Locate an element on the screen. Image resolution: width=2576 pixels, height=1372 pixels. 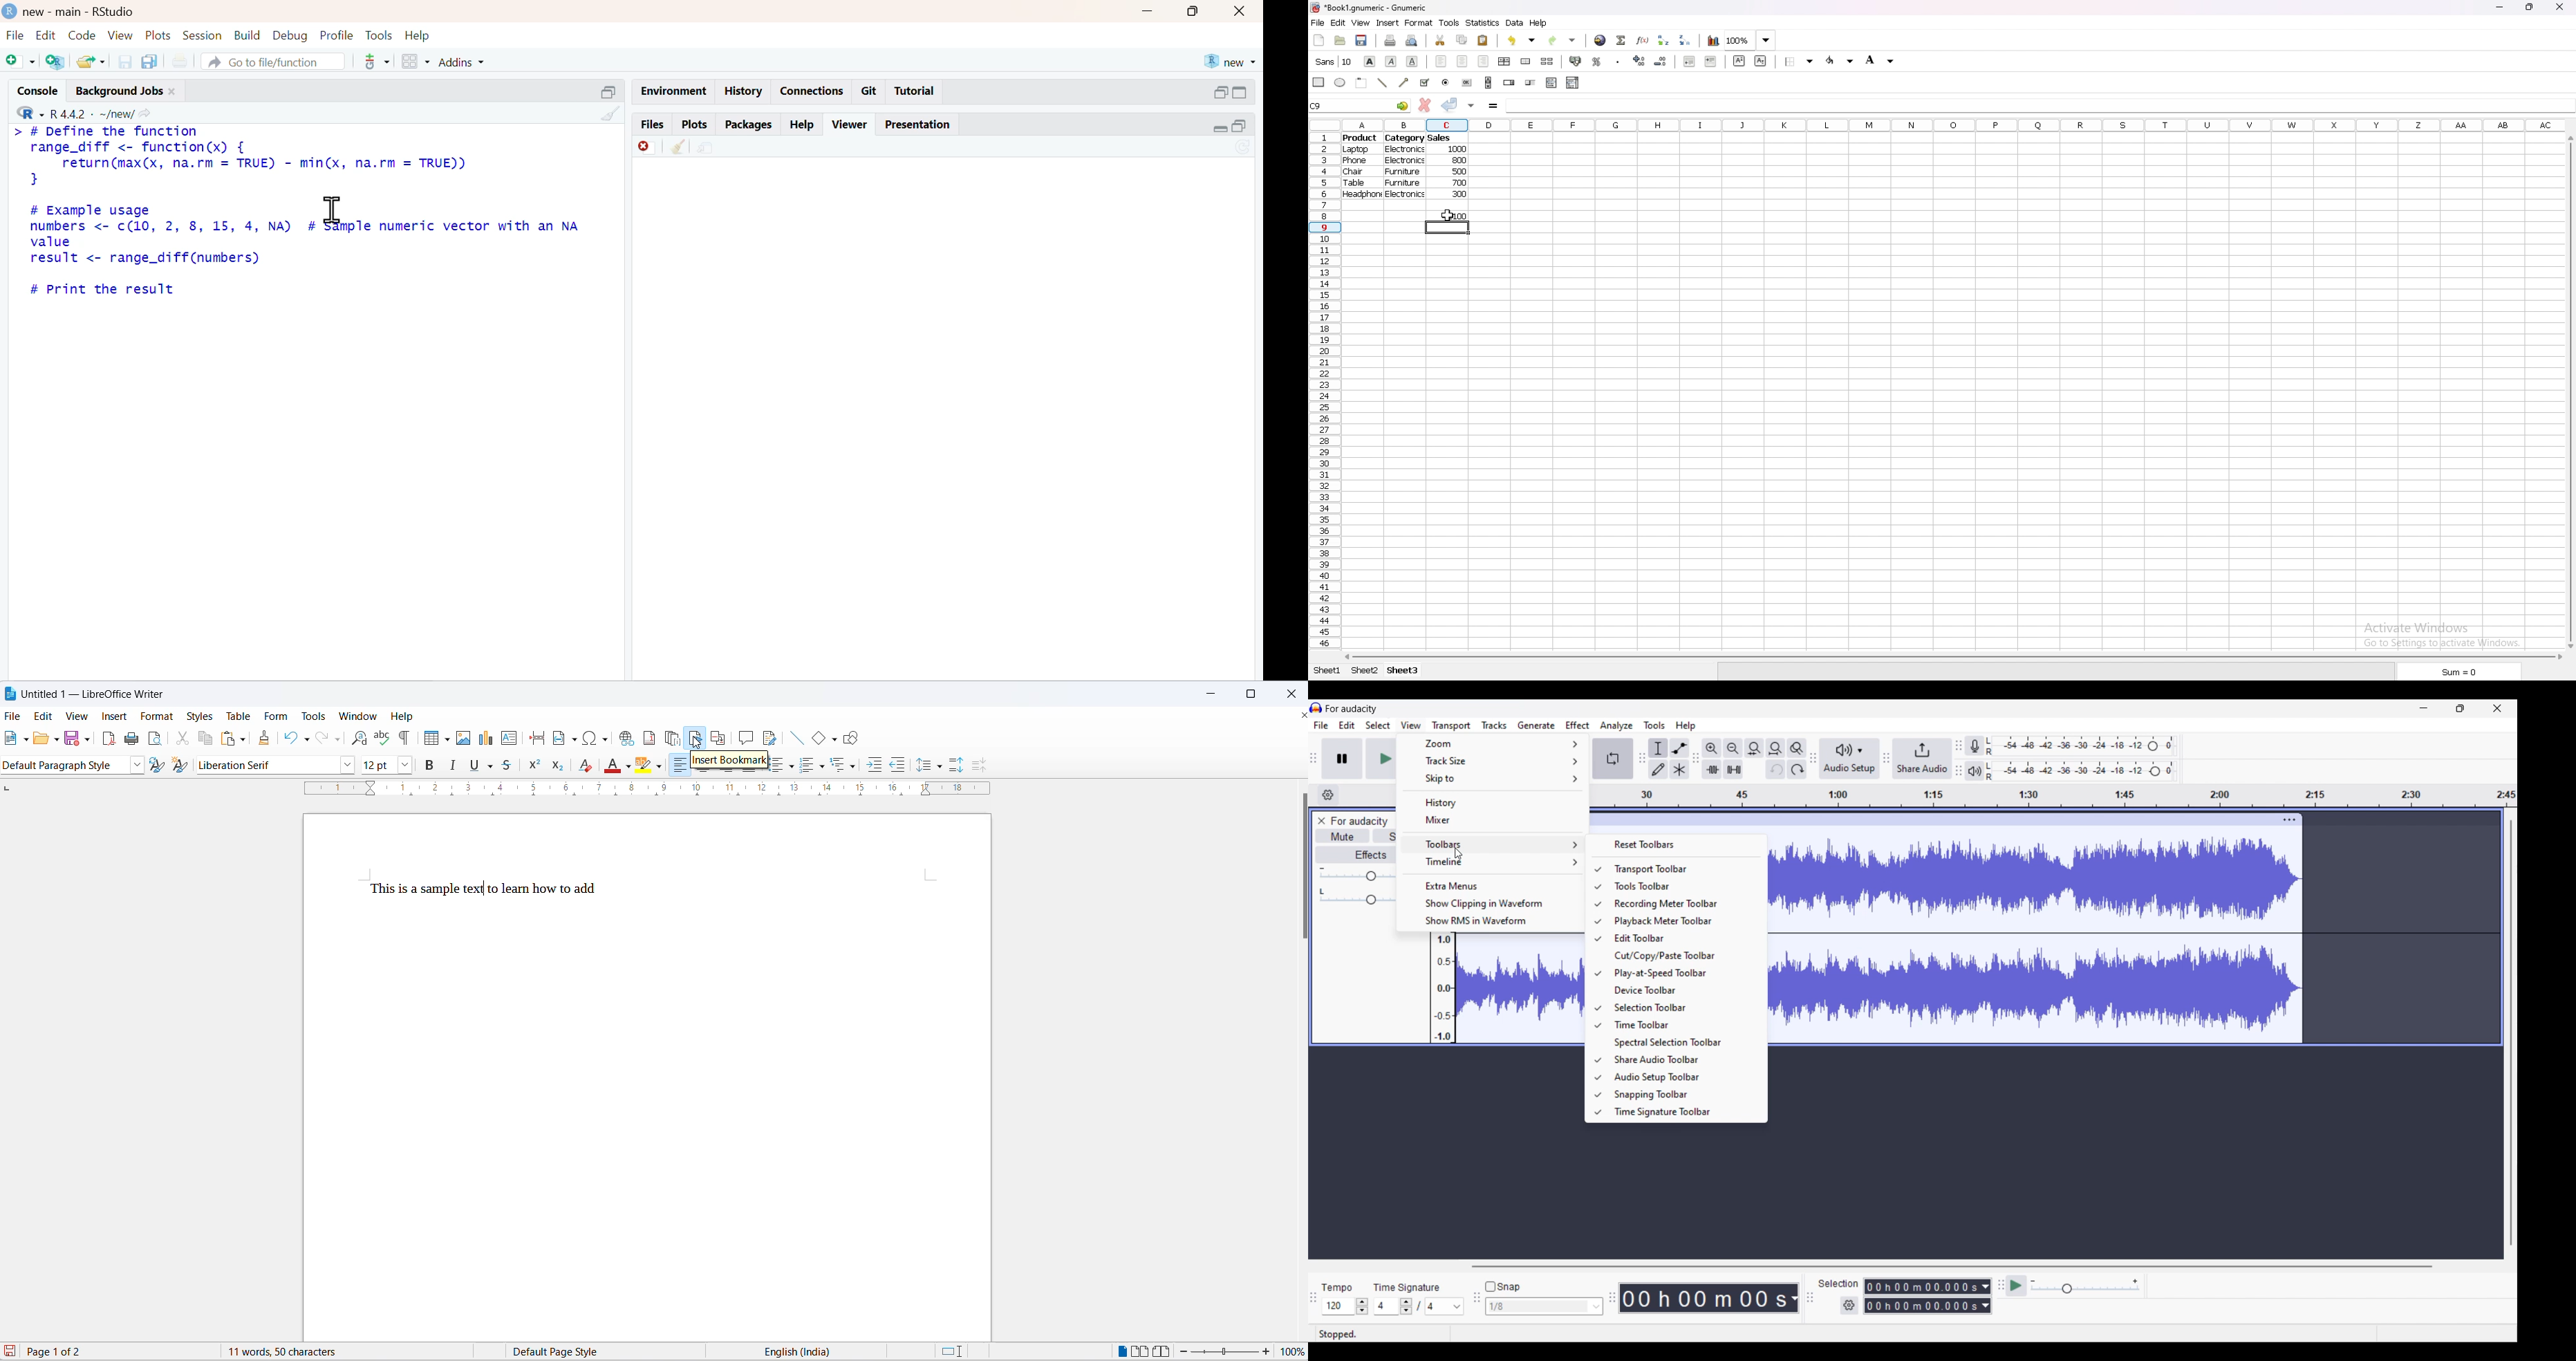
Envelop tool is located at coordinates (1680, 749).